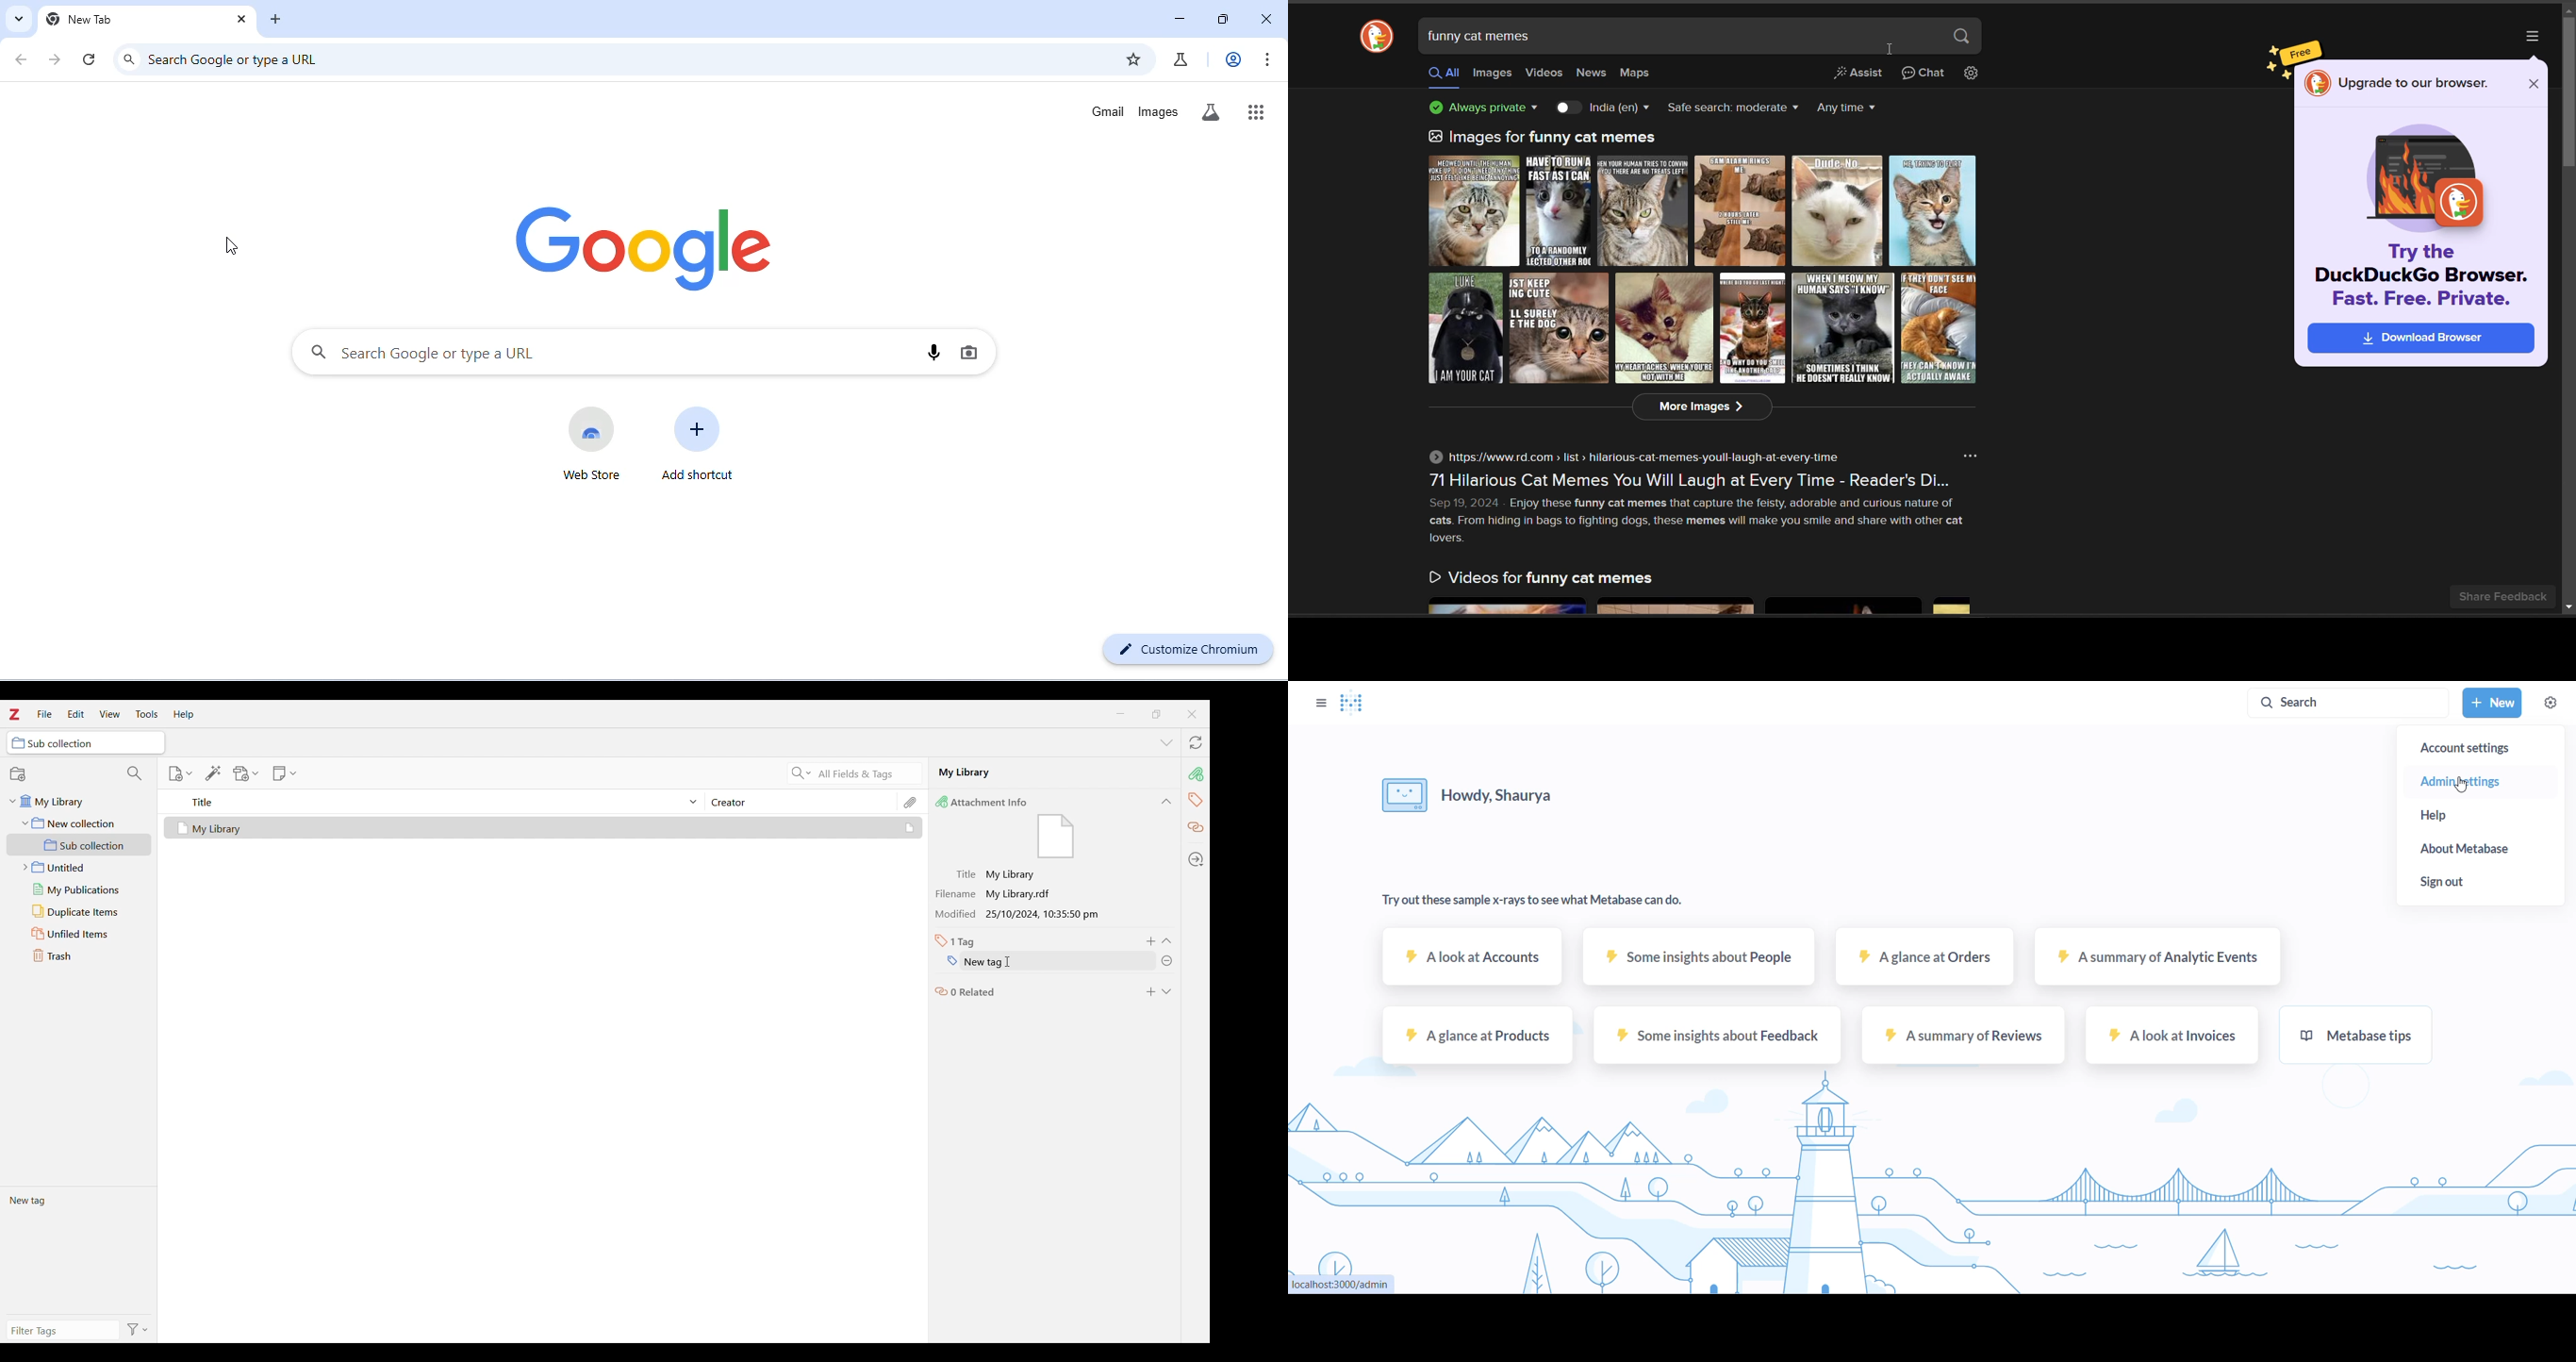  What do you see at coordinates (233, 58) in the screenshot?
I see `search google or type a URL` at bounding box center [233, 58].